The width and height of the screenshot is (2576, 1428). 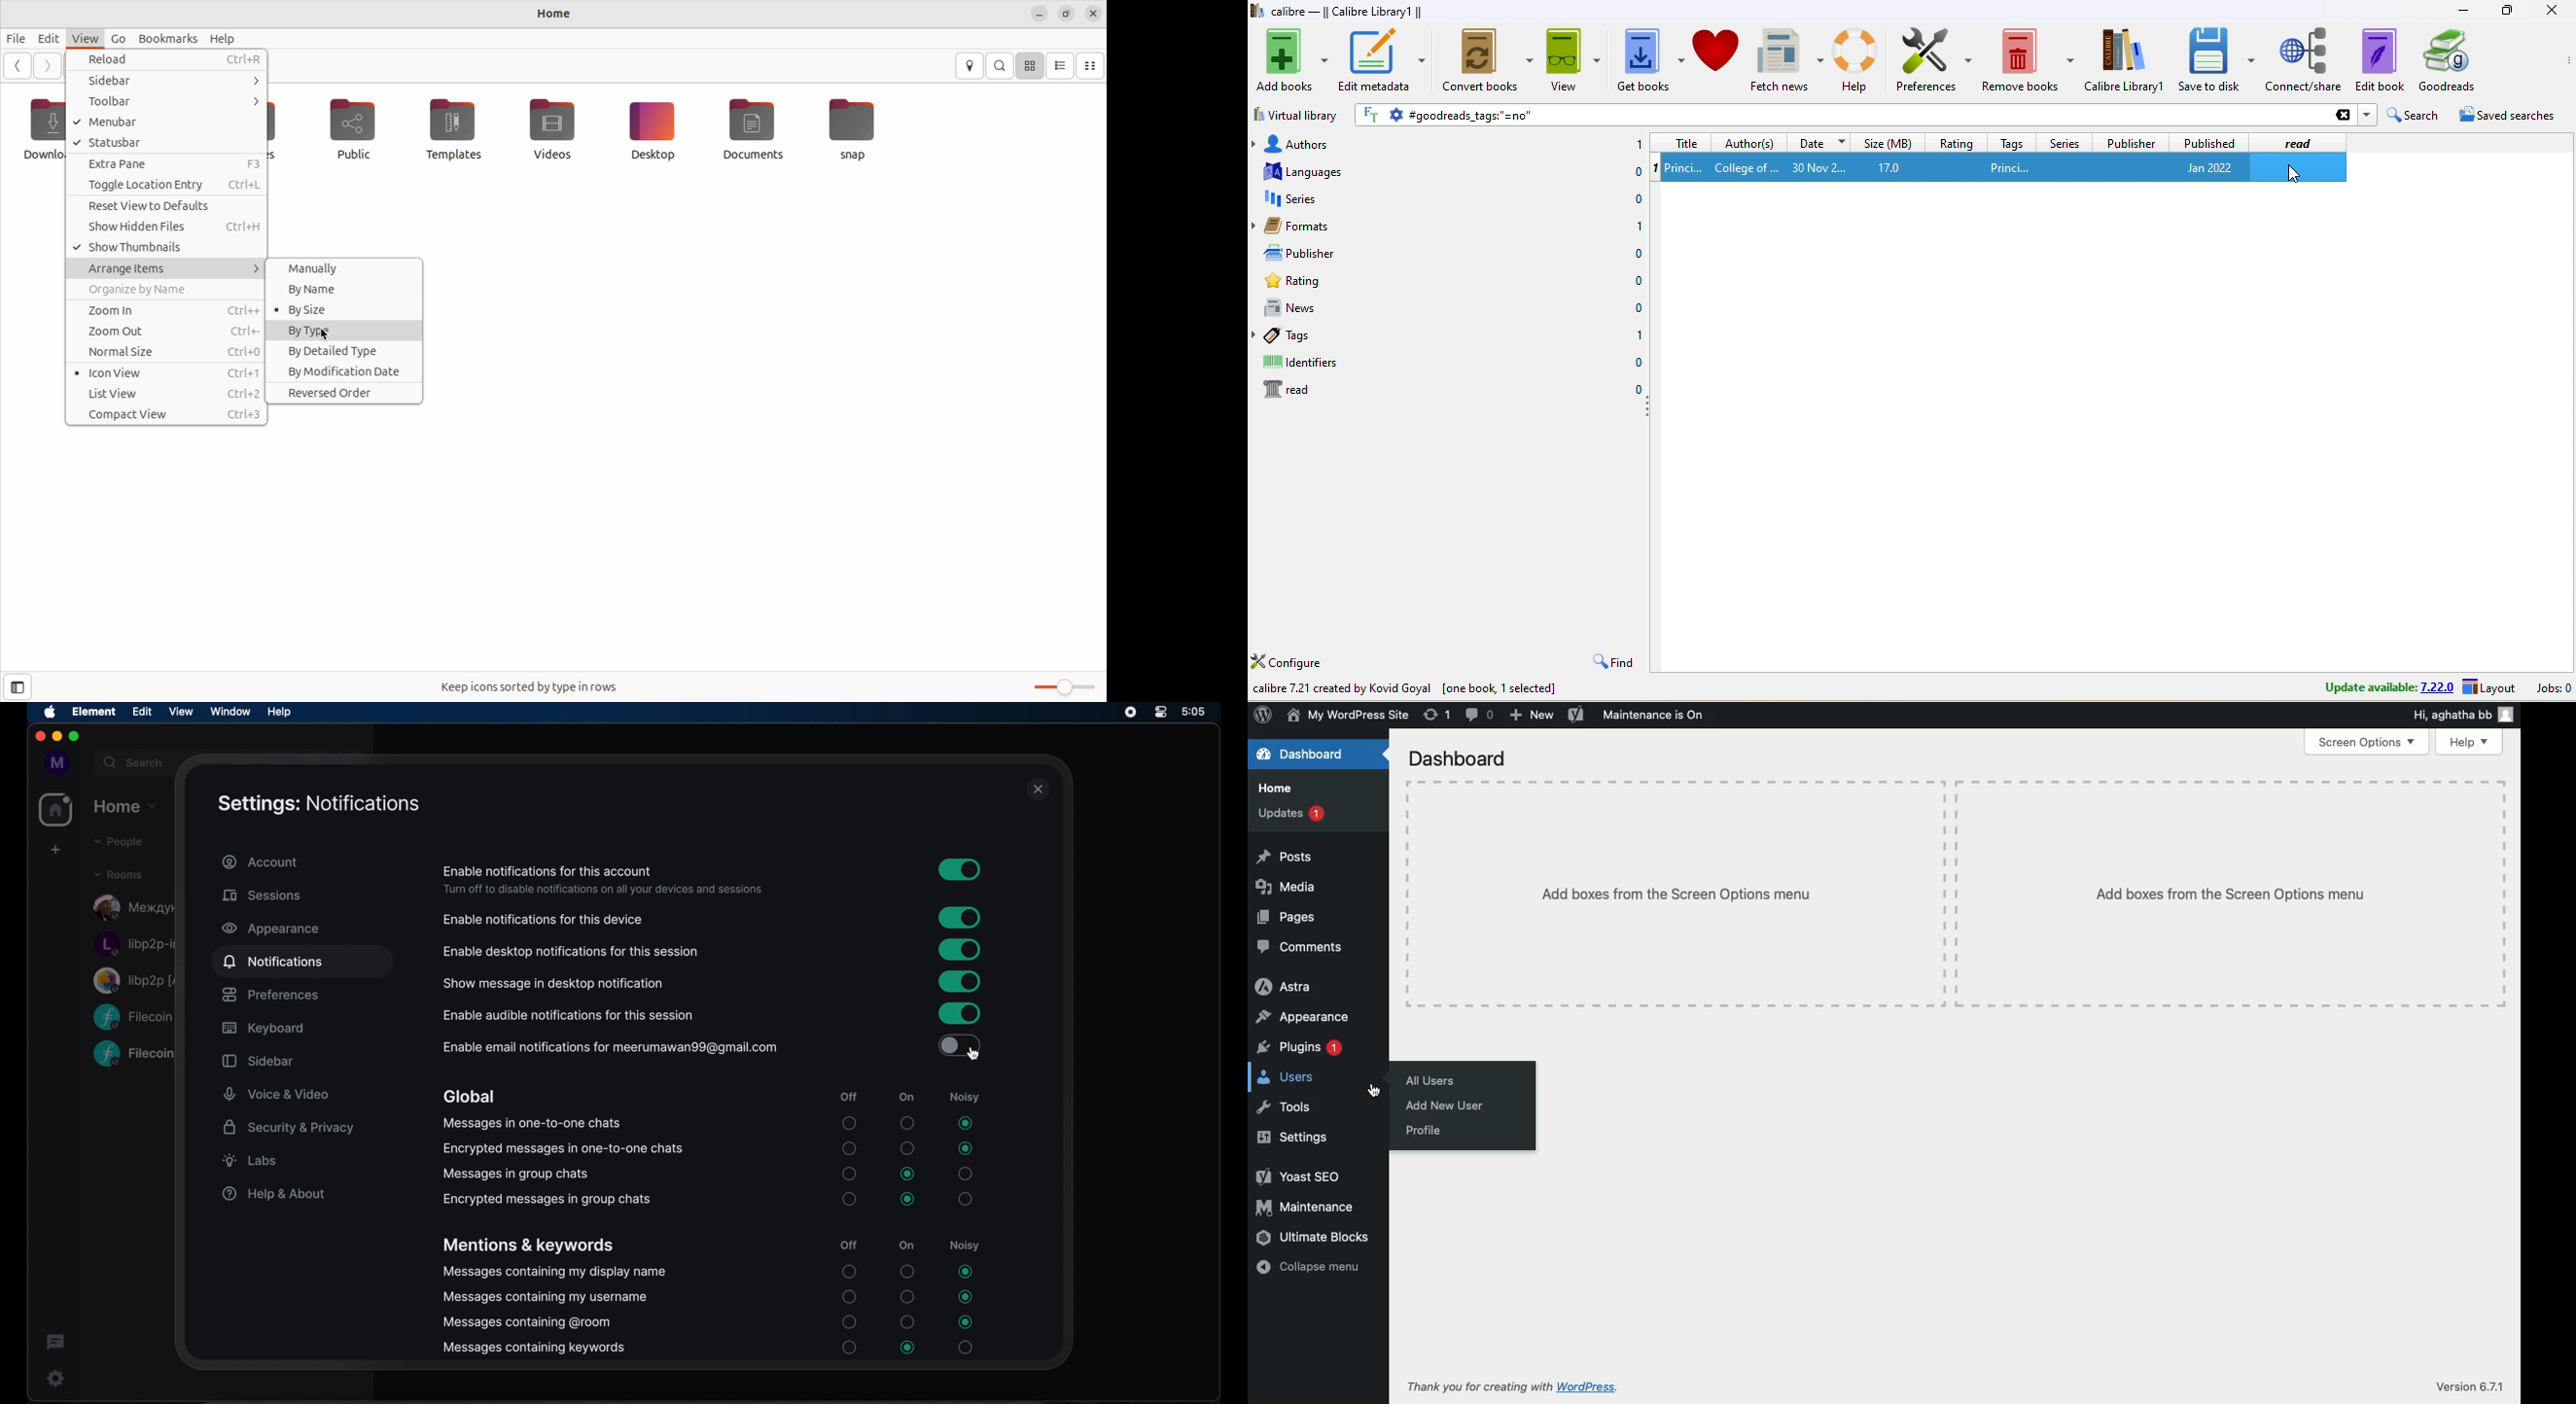 What do you see at coordinates (1306, 1207) in the screenshot?
I see `Maintenance` at bounding box center [1306, 1207].